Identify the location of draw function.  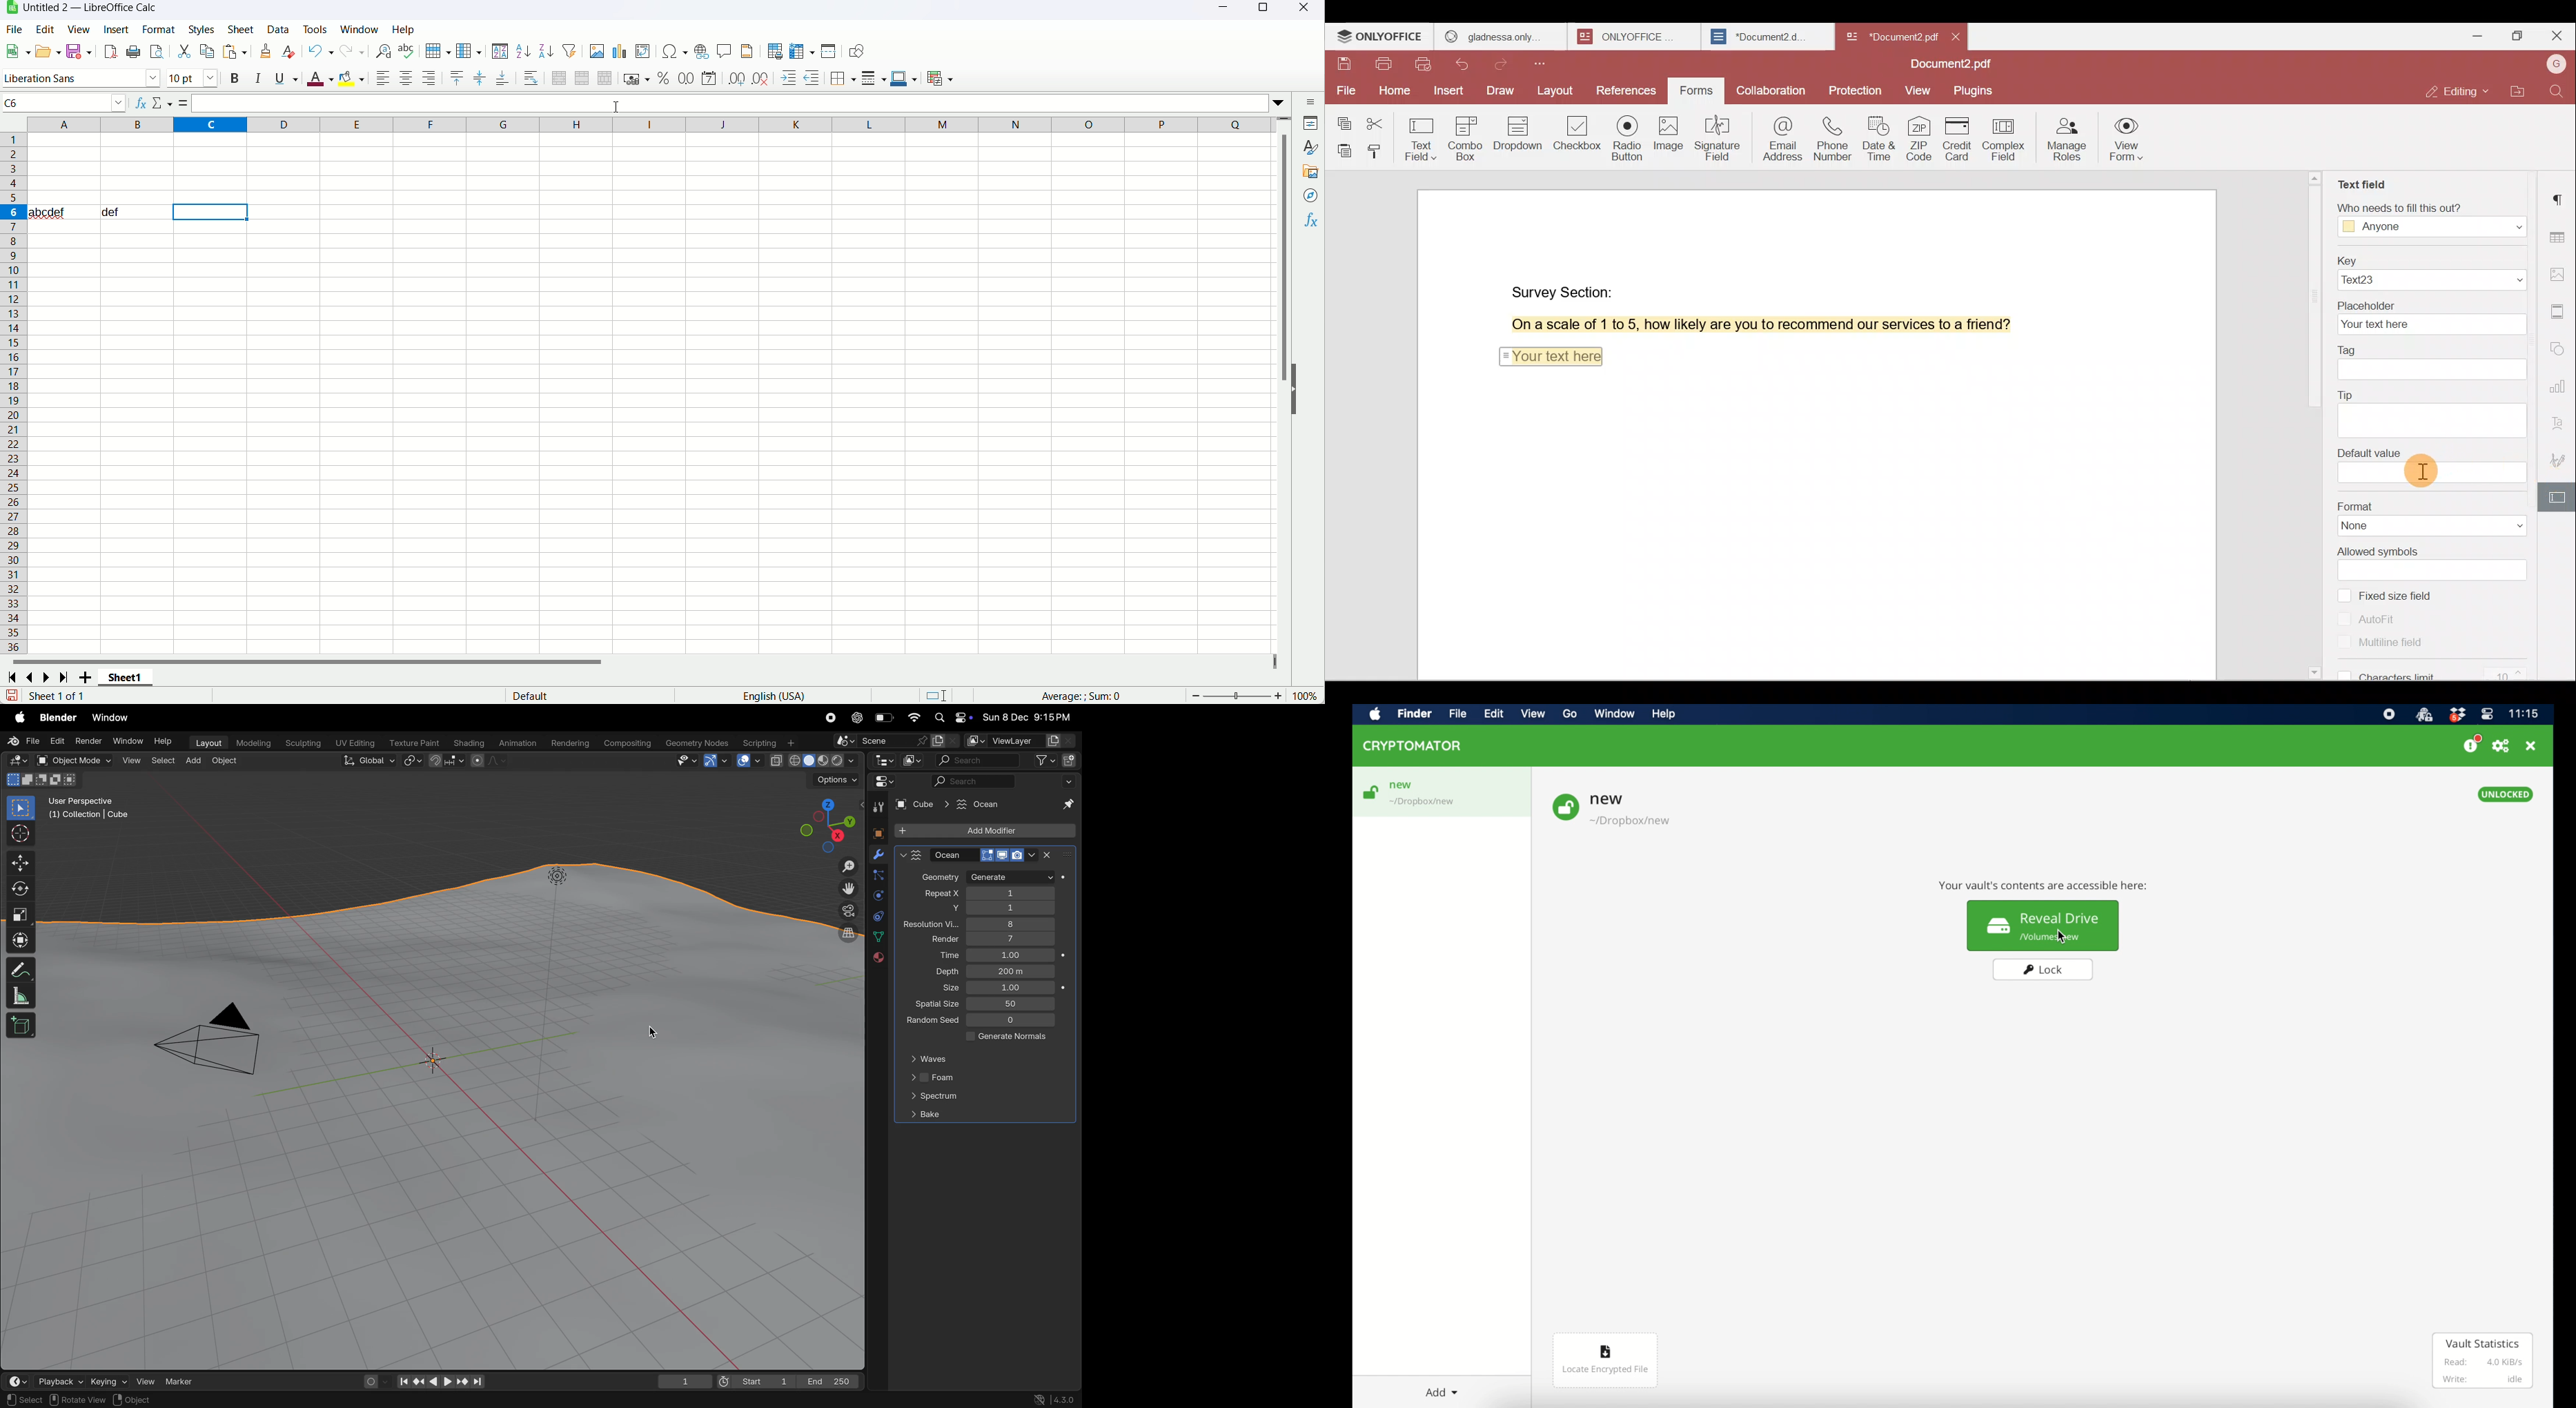
(856, 51).